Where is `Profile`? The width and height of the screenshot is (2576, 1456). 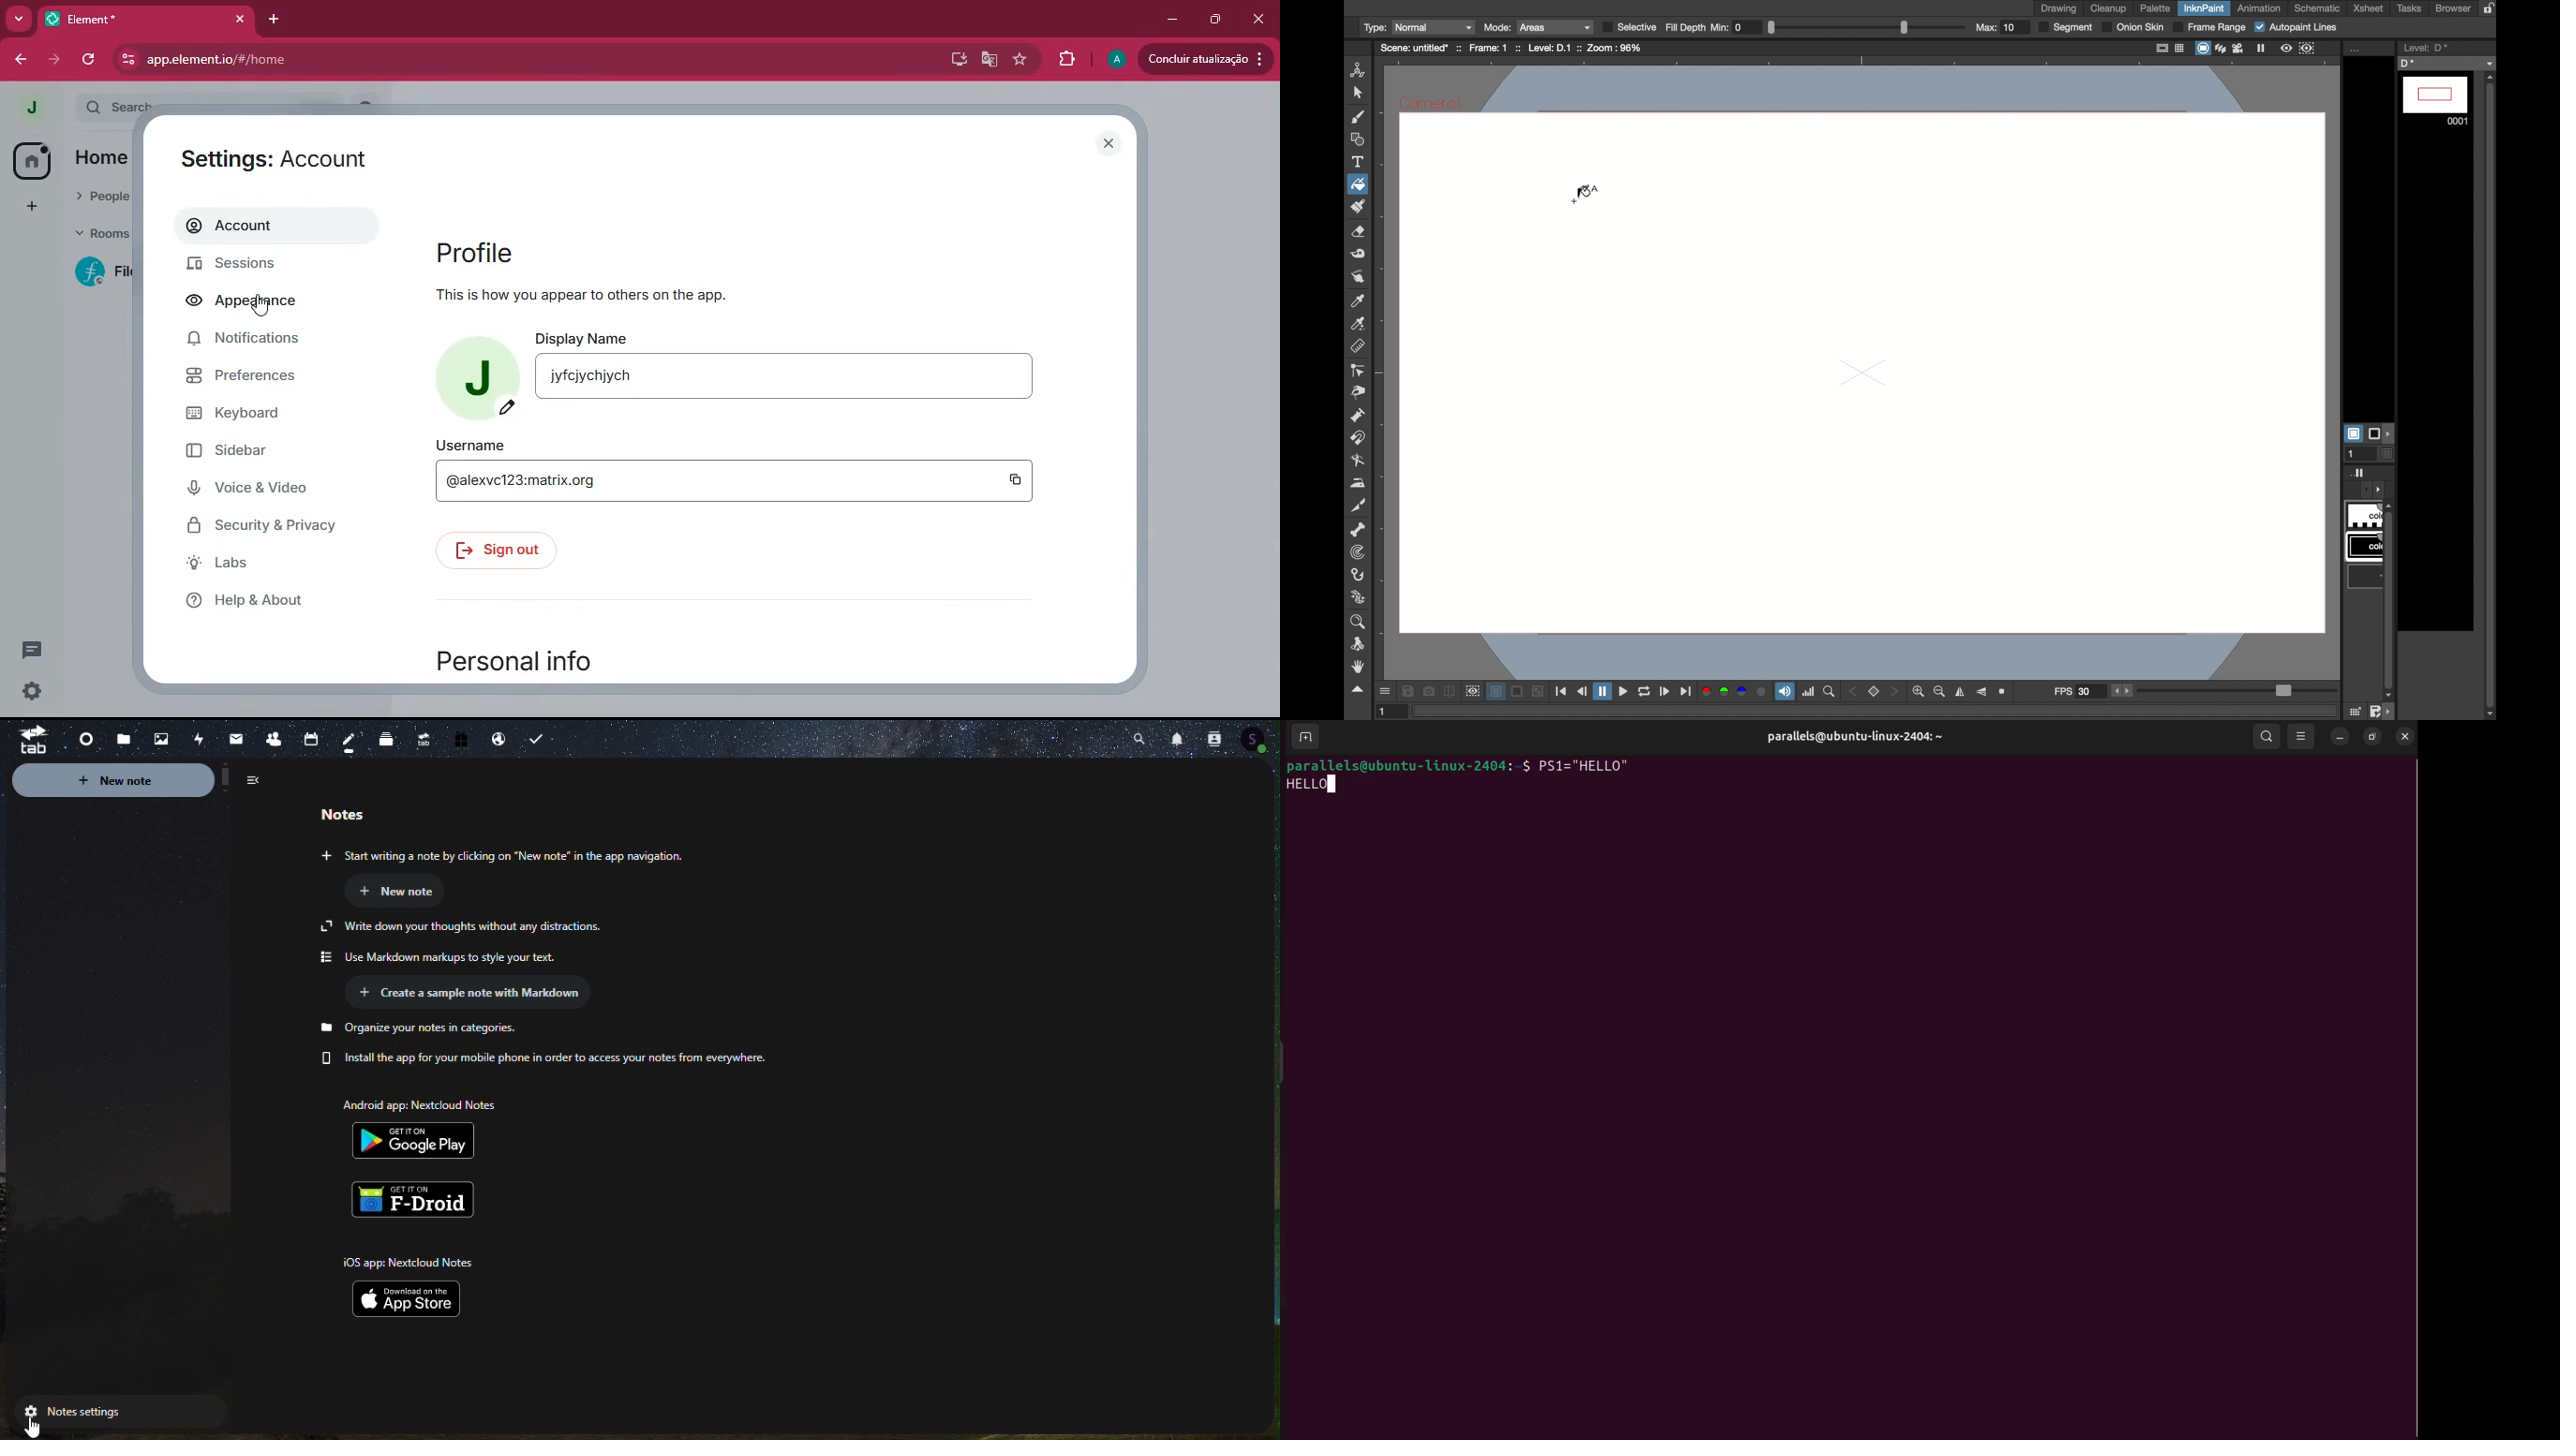 Profile is located at coordinates (1262, 742).